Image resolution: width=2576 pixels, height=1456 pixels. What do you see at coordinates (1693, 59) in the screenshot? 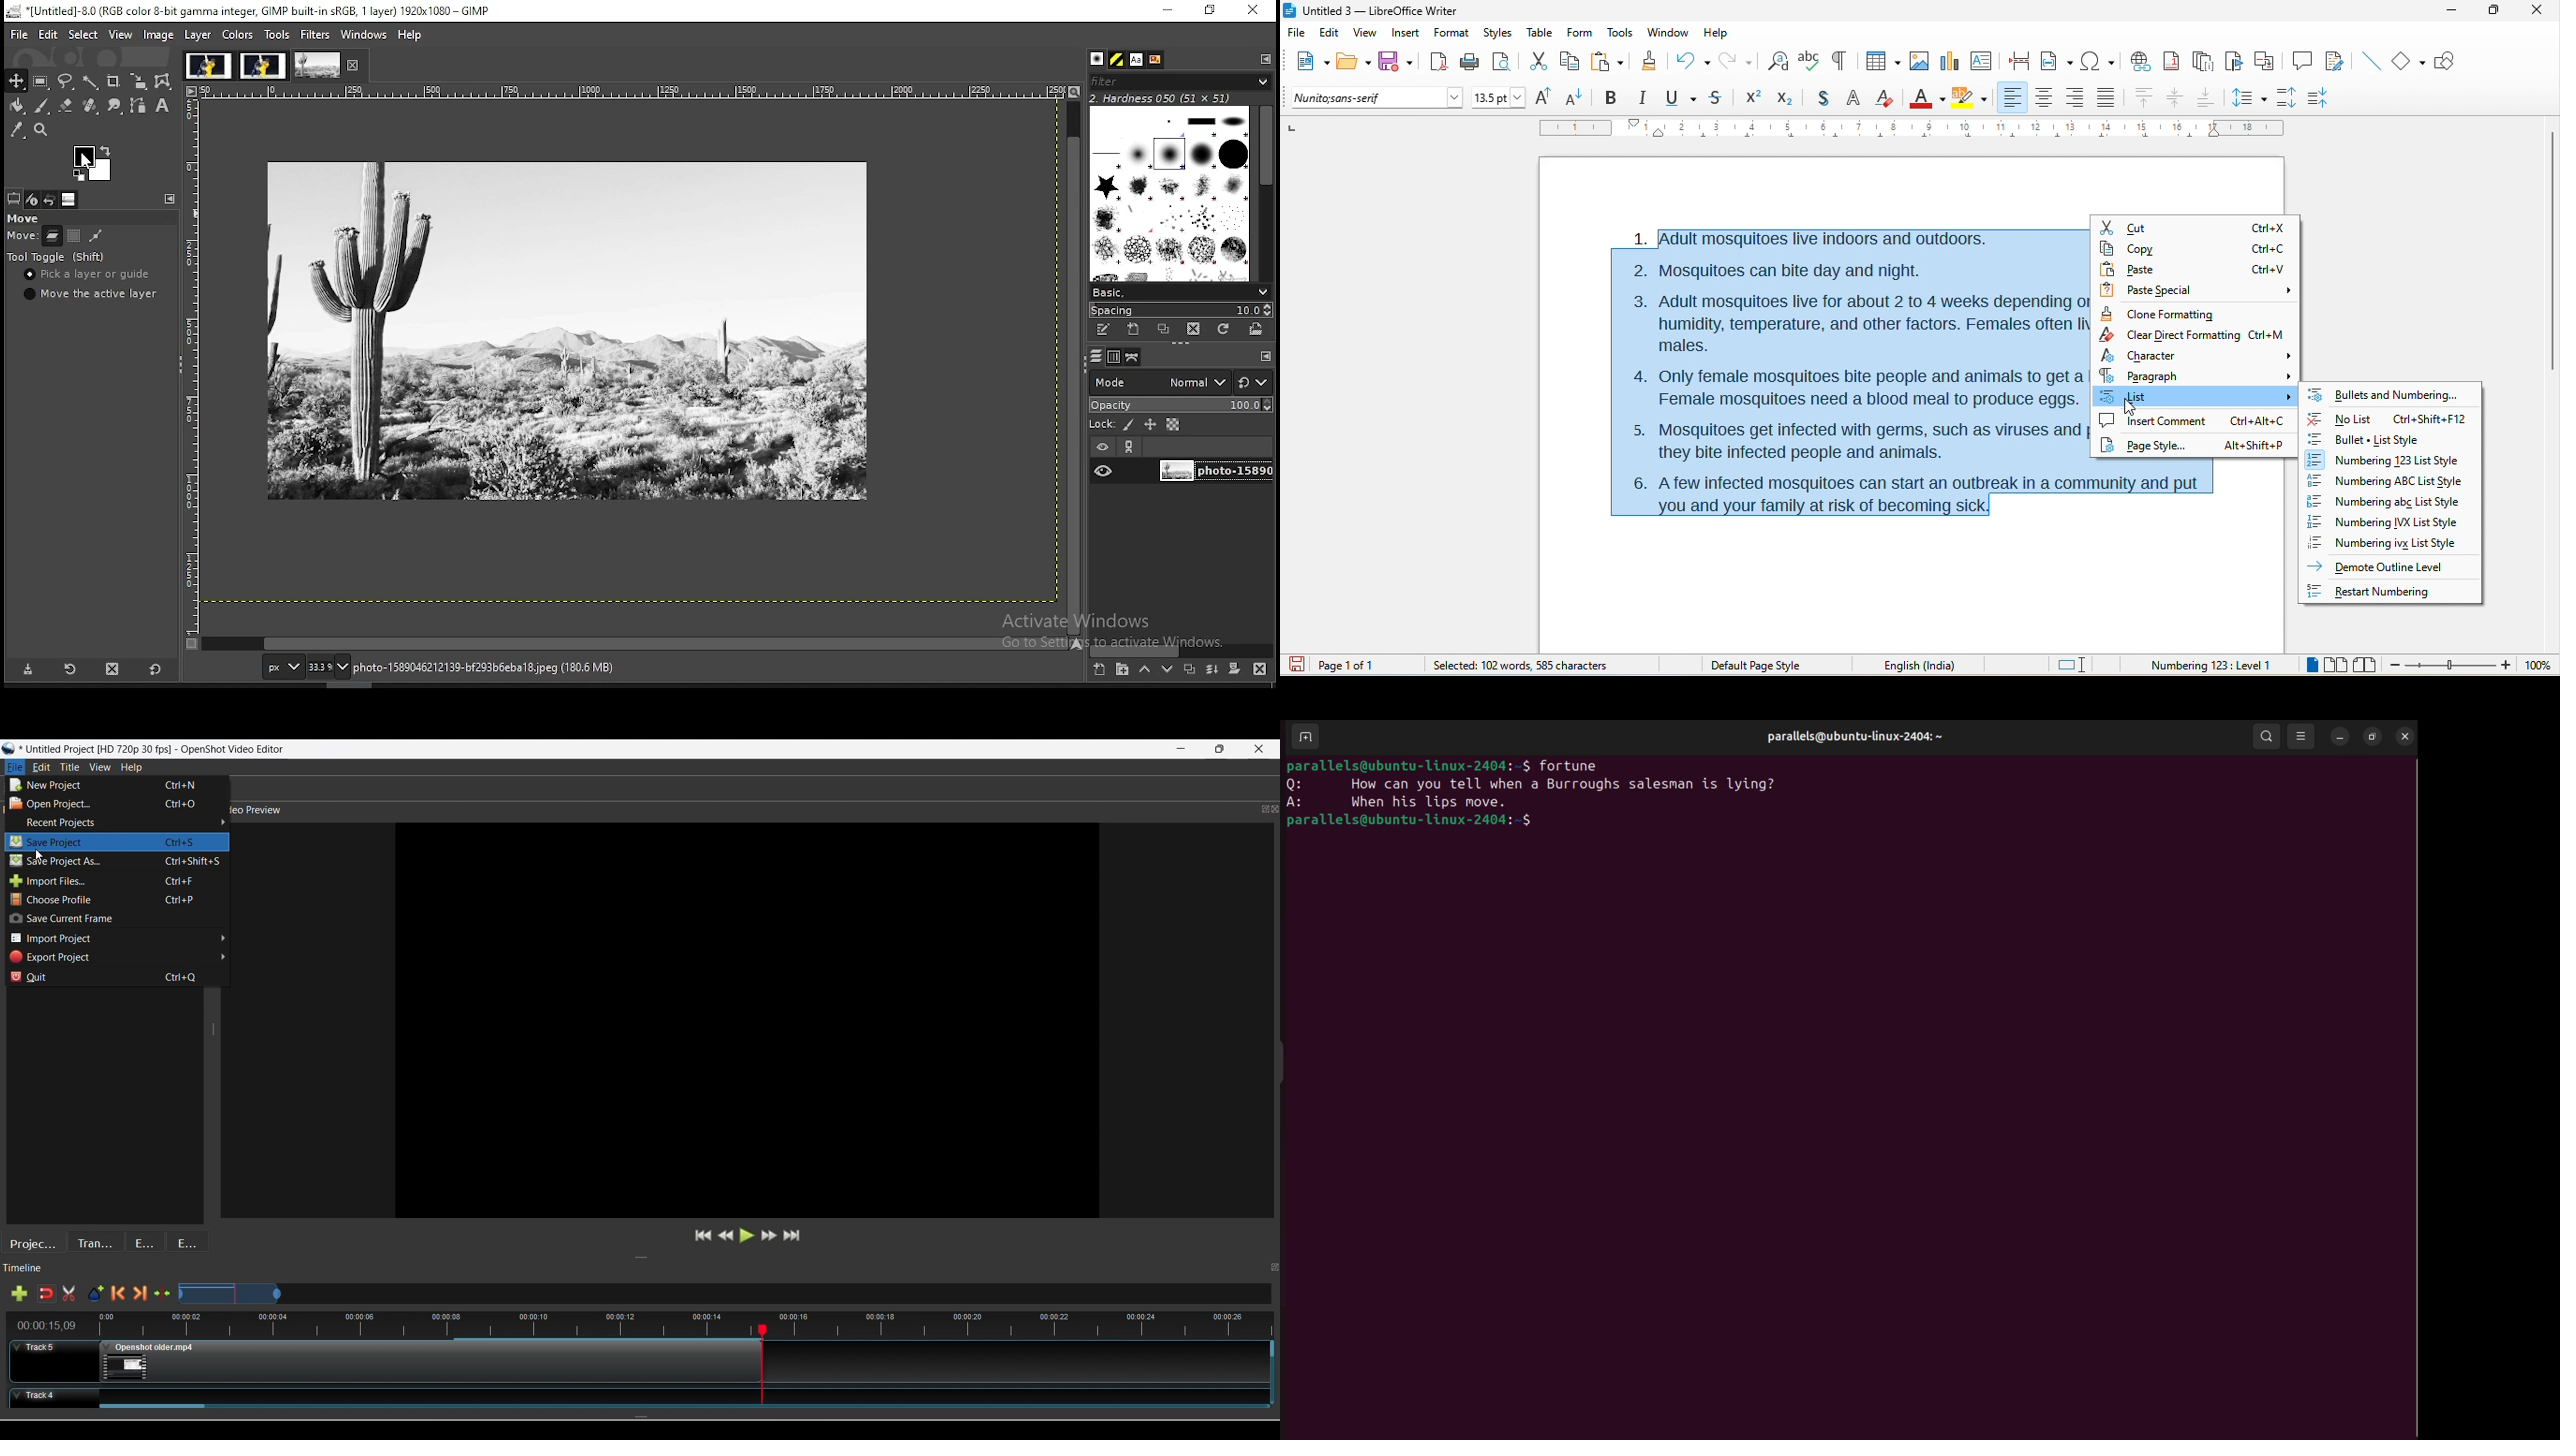
I see `undo` at bounding box center [1693, 59].